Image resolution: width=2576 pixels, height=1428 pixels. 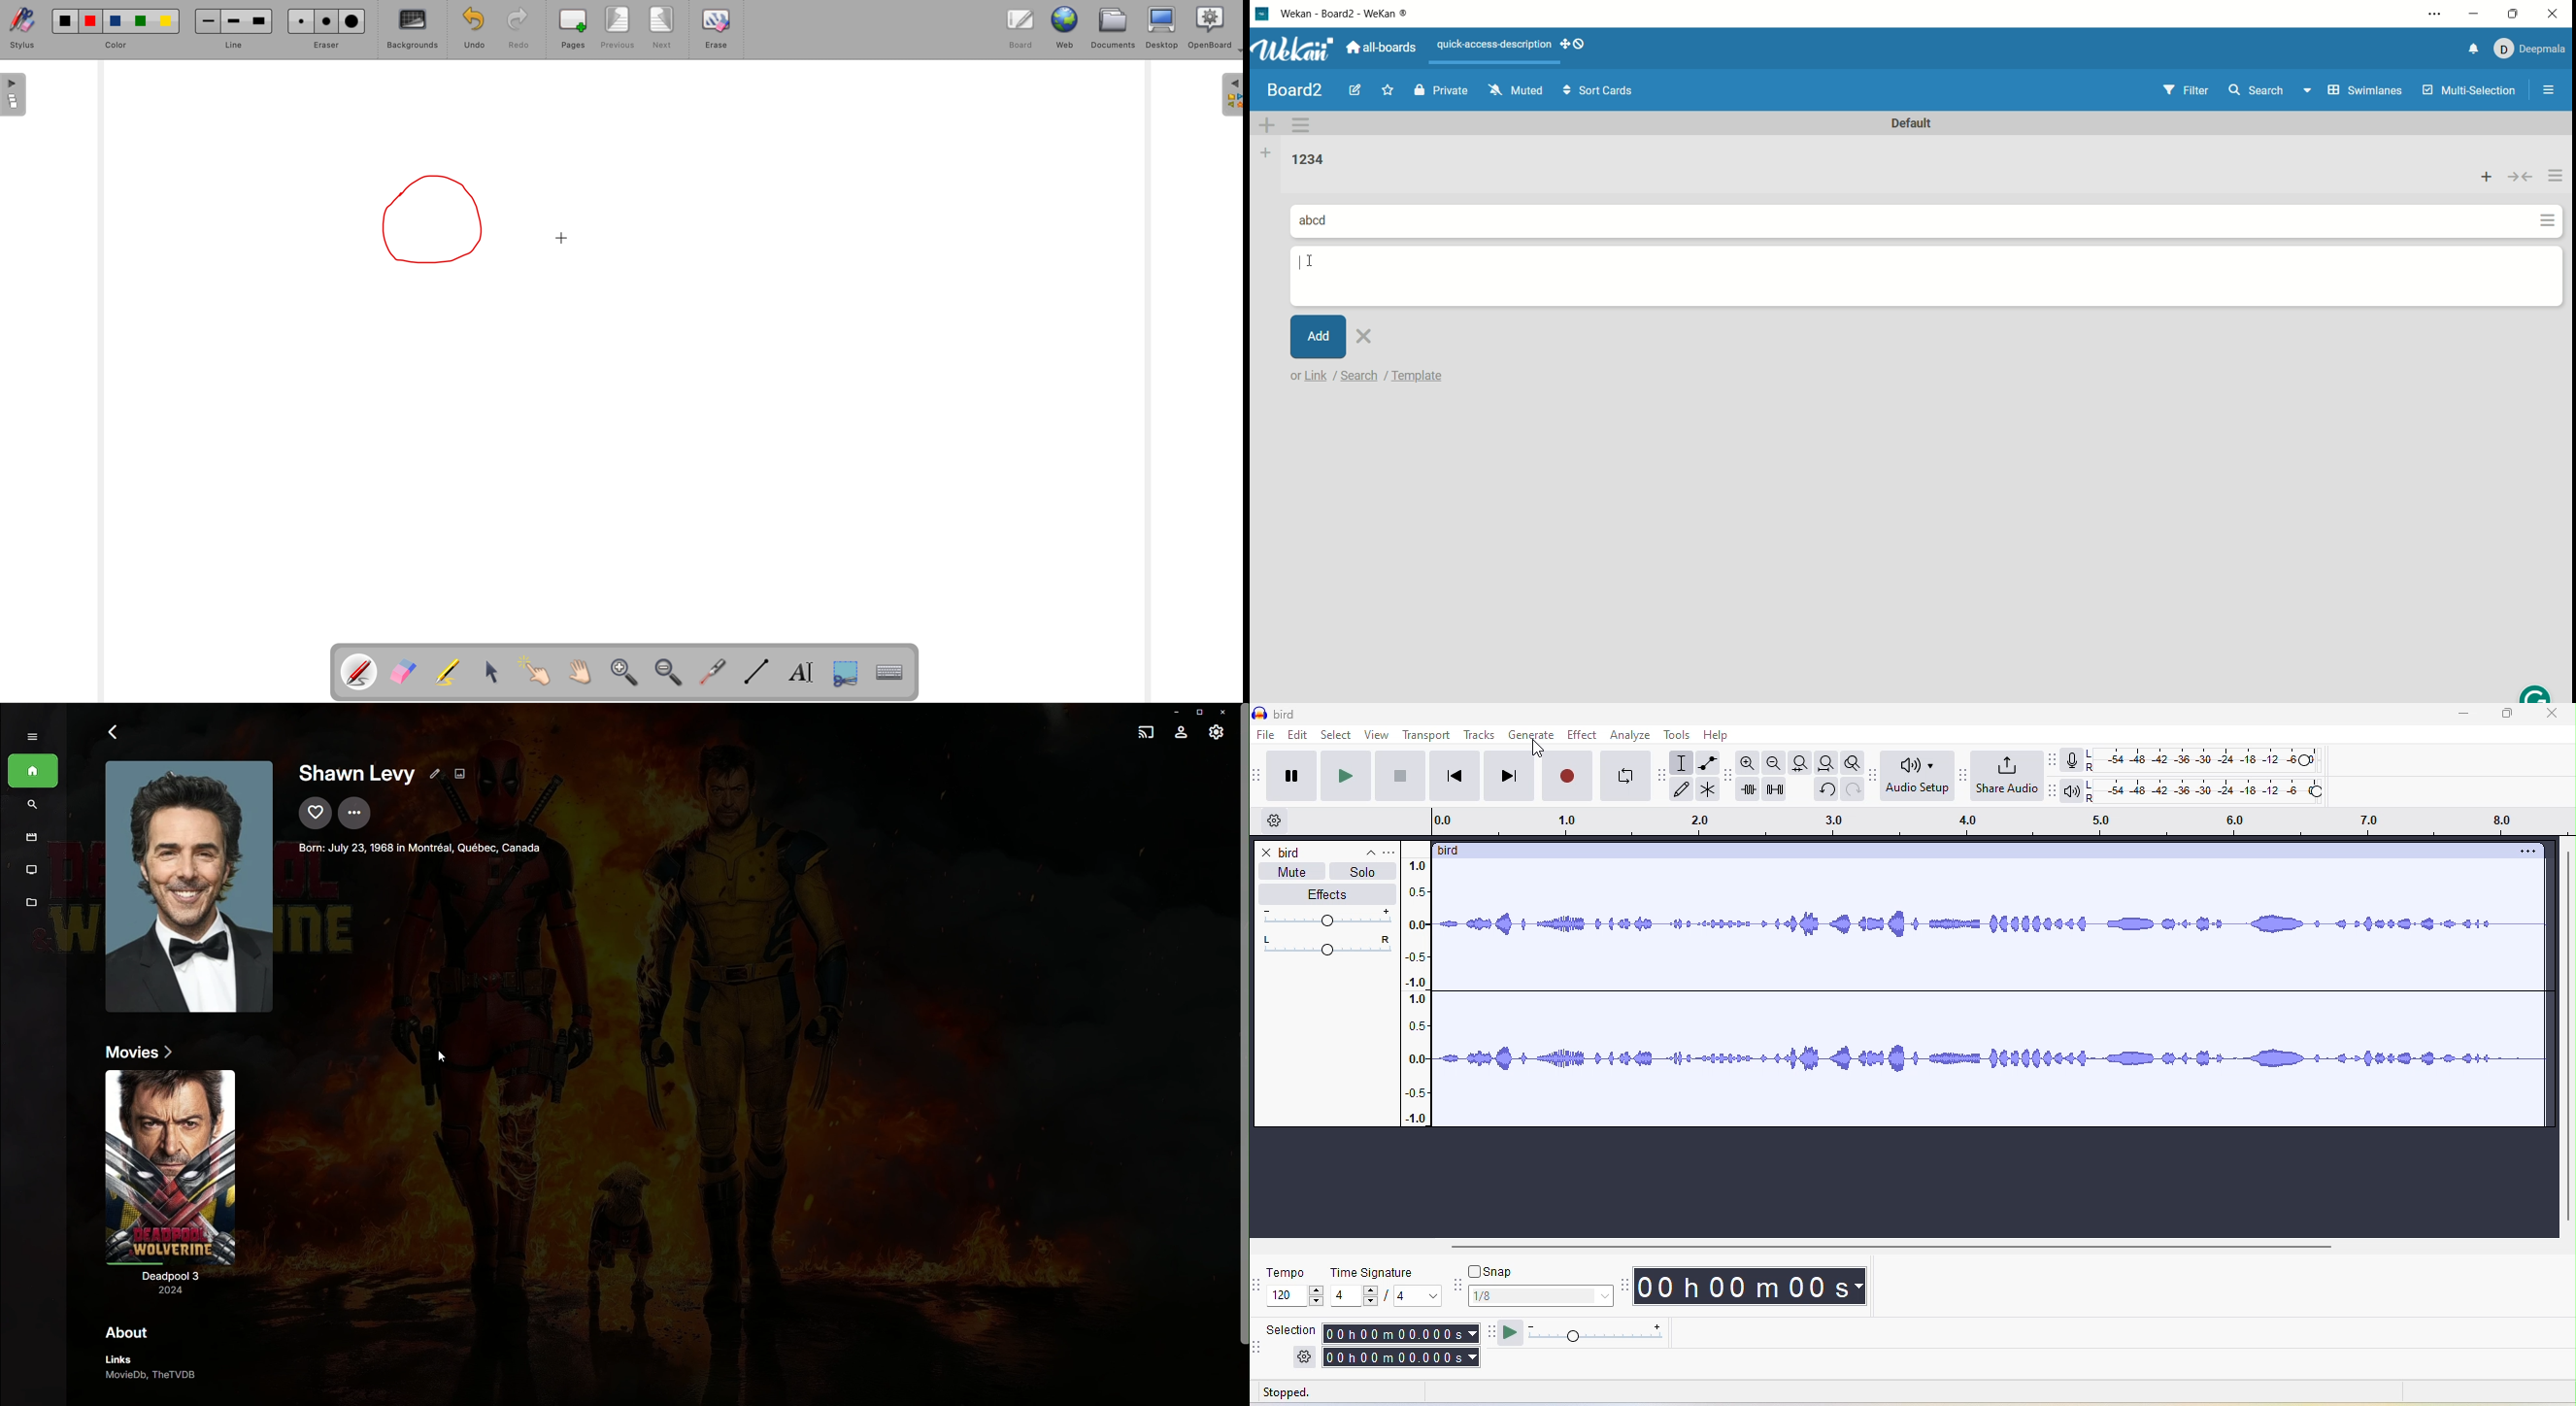 What do you see at coordinates (1319, 338) in the screenshot?
I see `add` at bounding box center [1319, 338].